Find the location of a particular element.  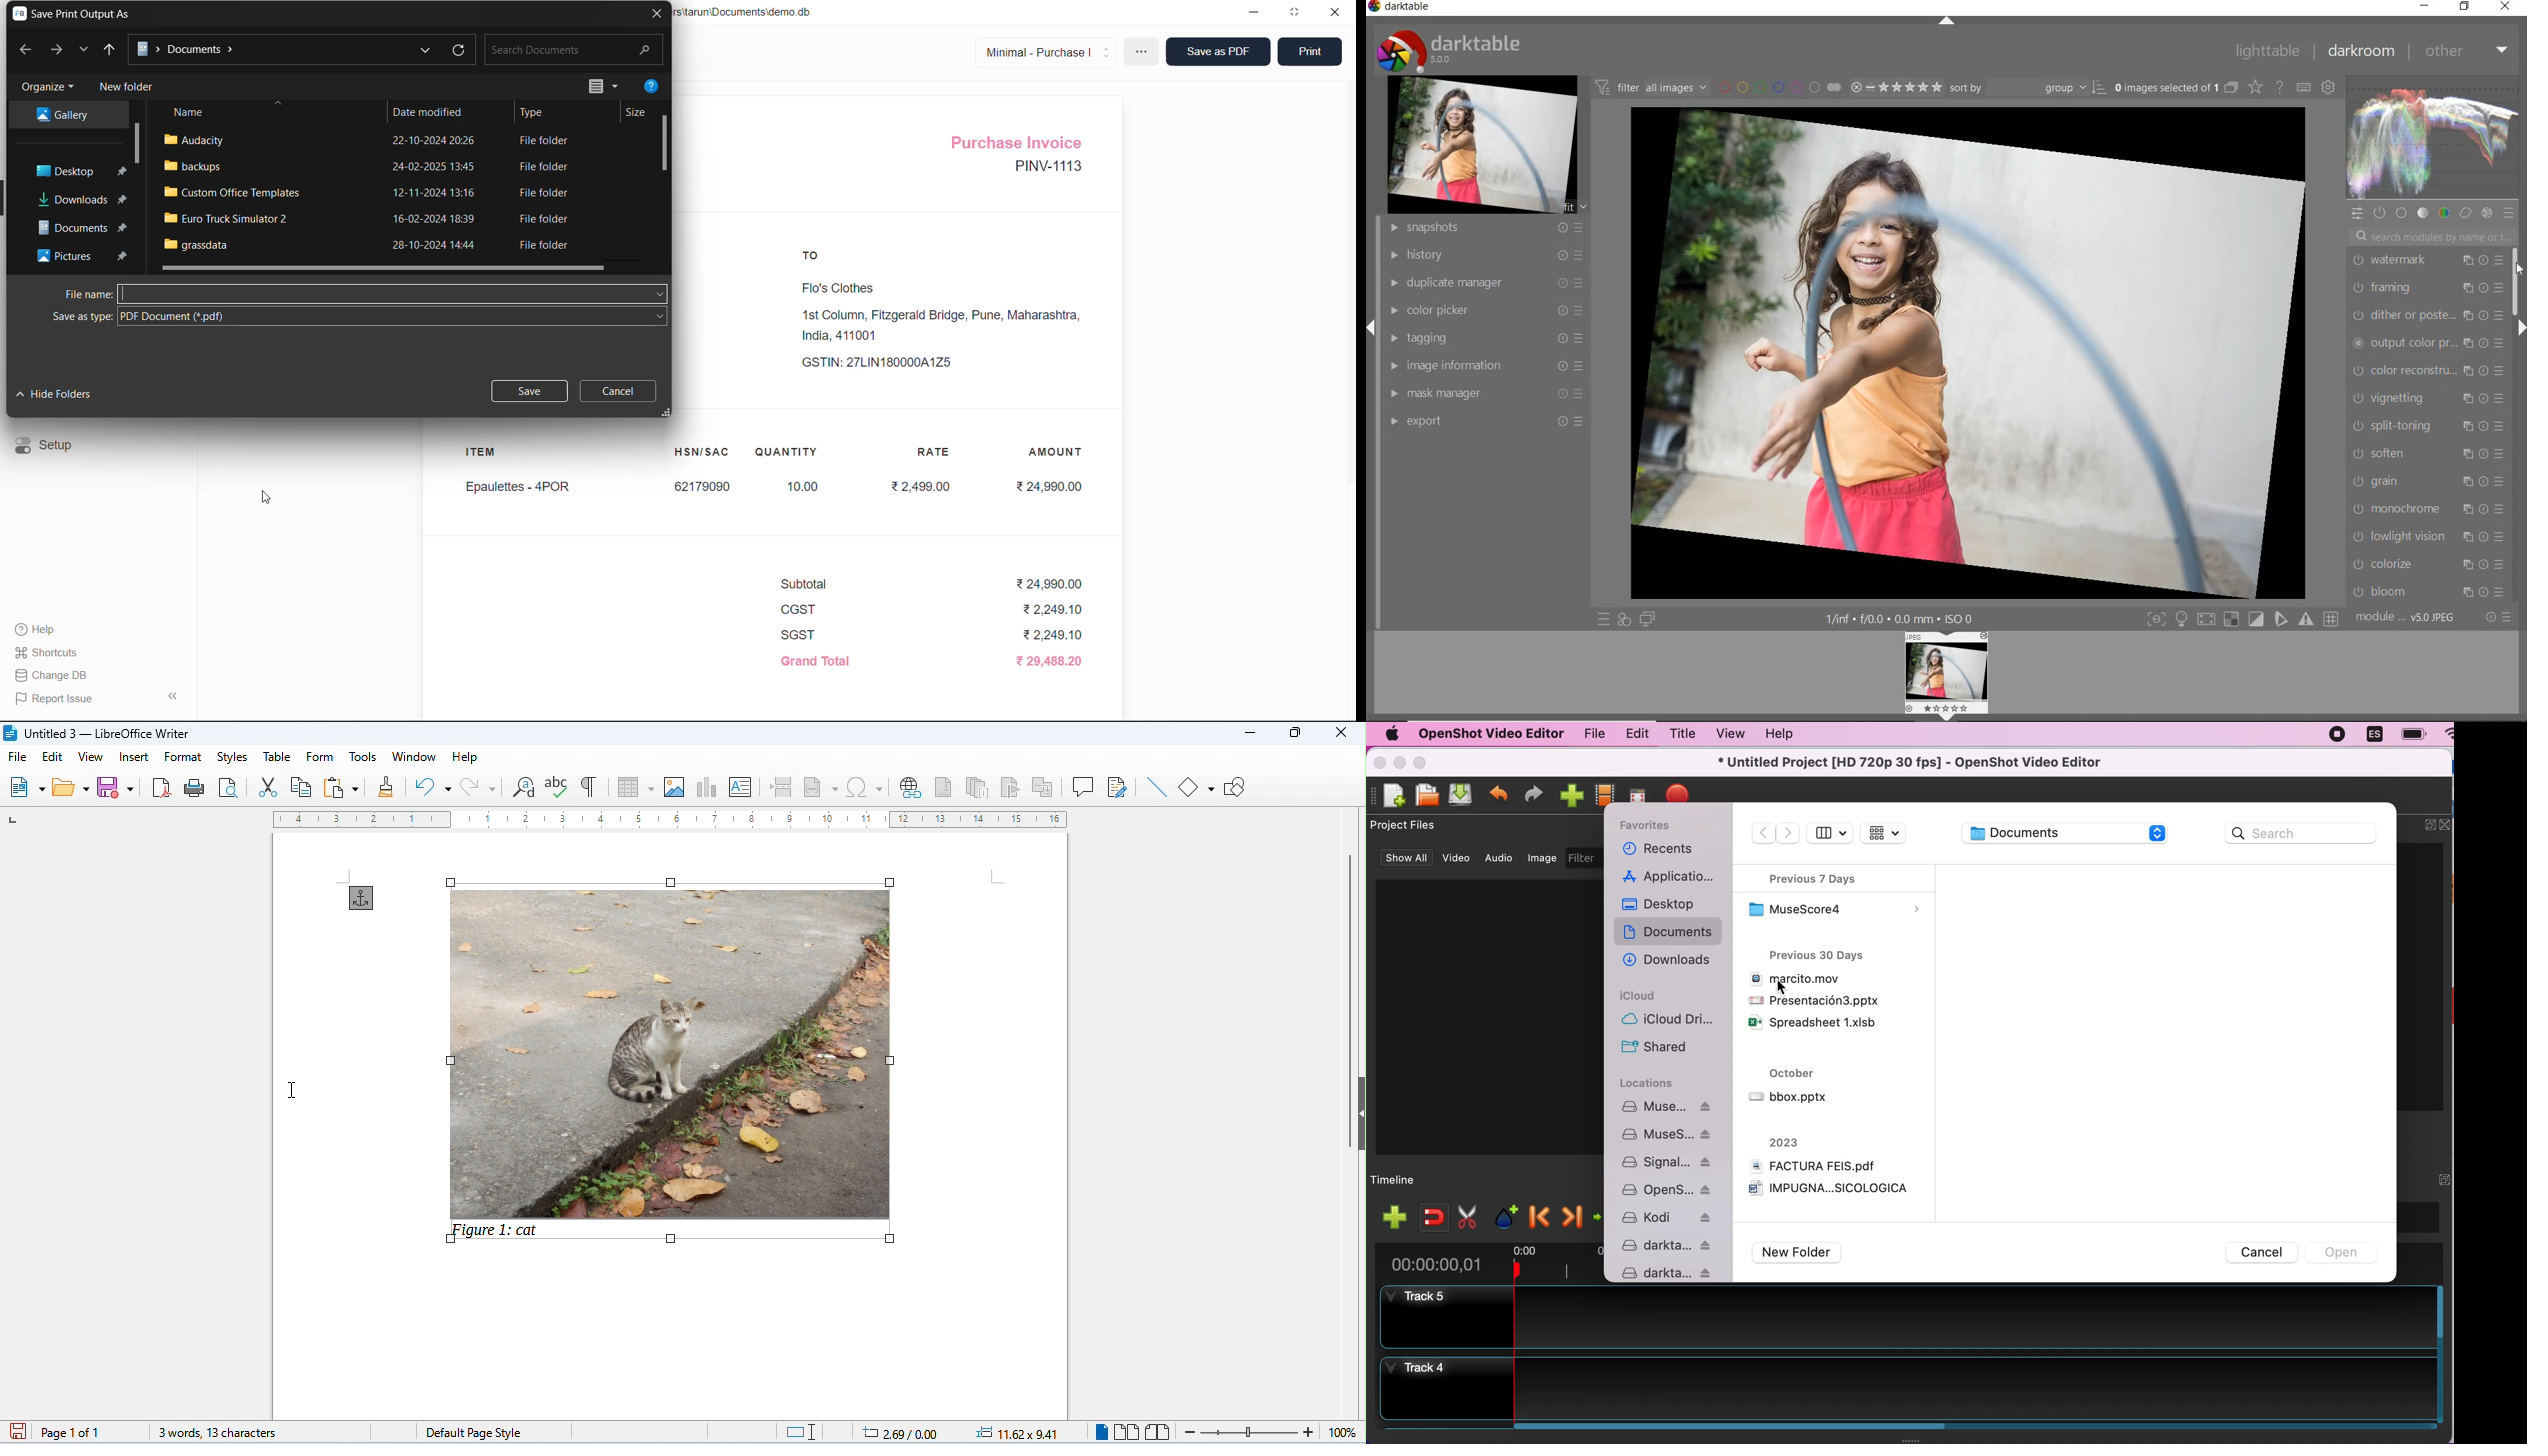

enable for online help is located at coordinates (2280, 87).